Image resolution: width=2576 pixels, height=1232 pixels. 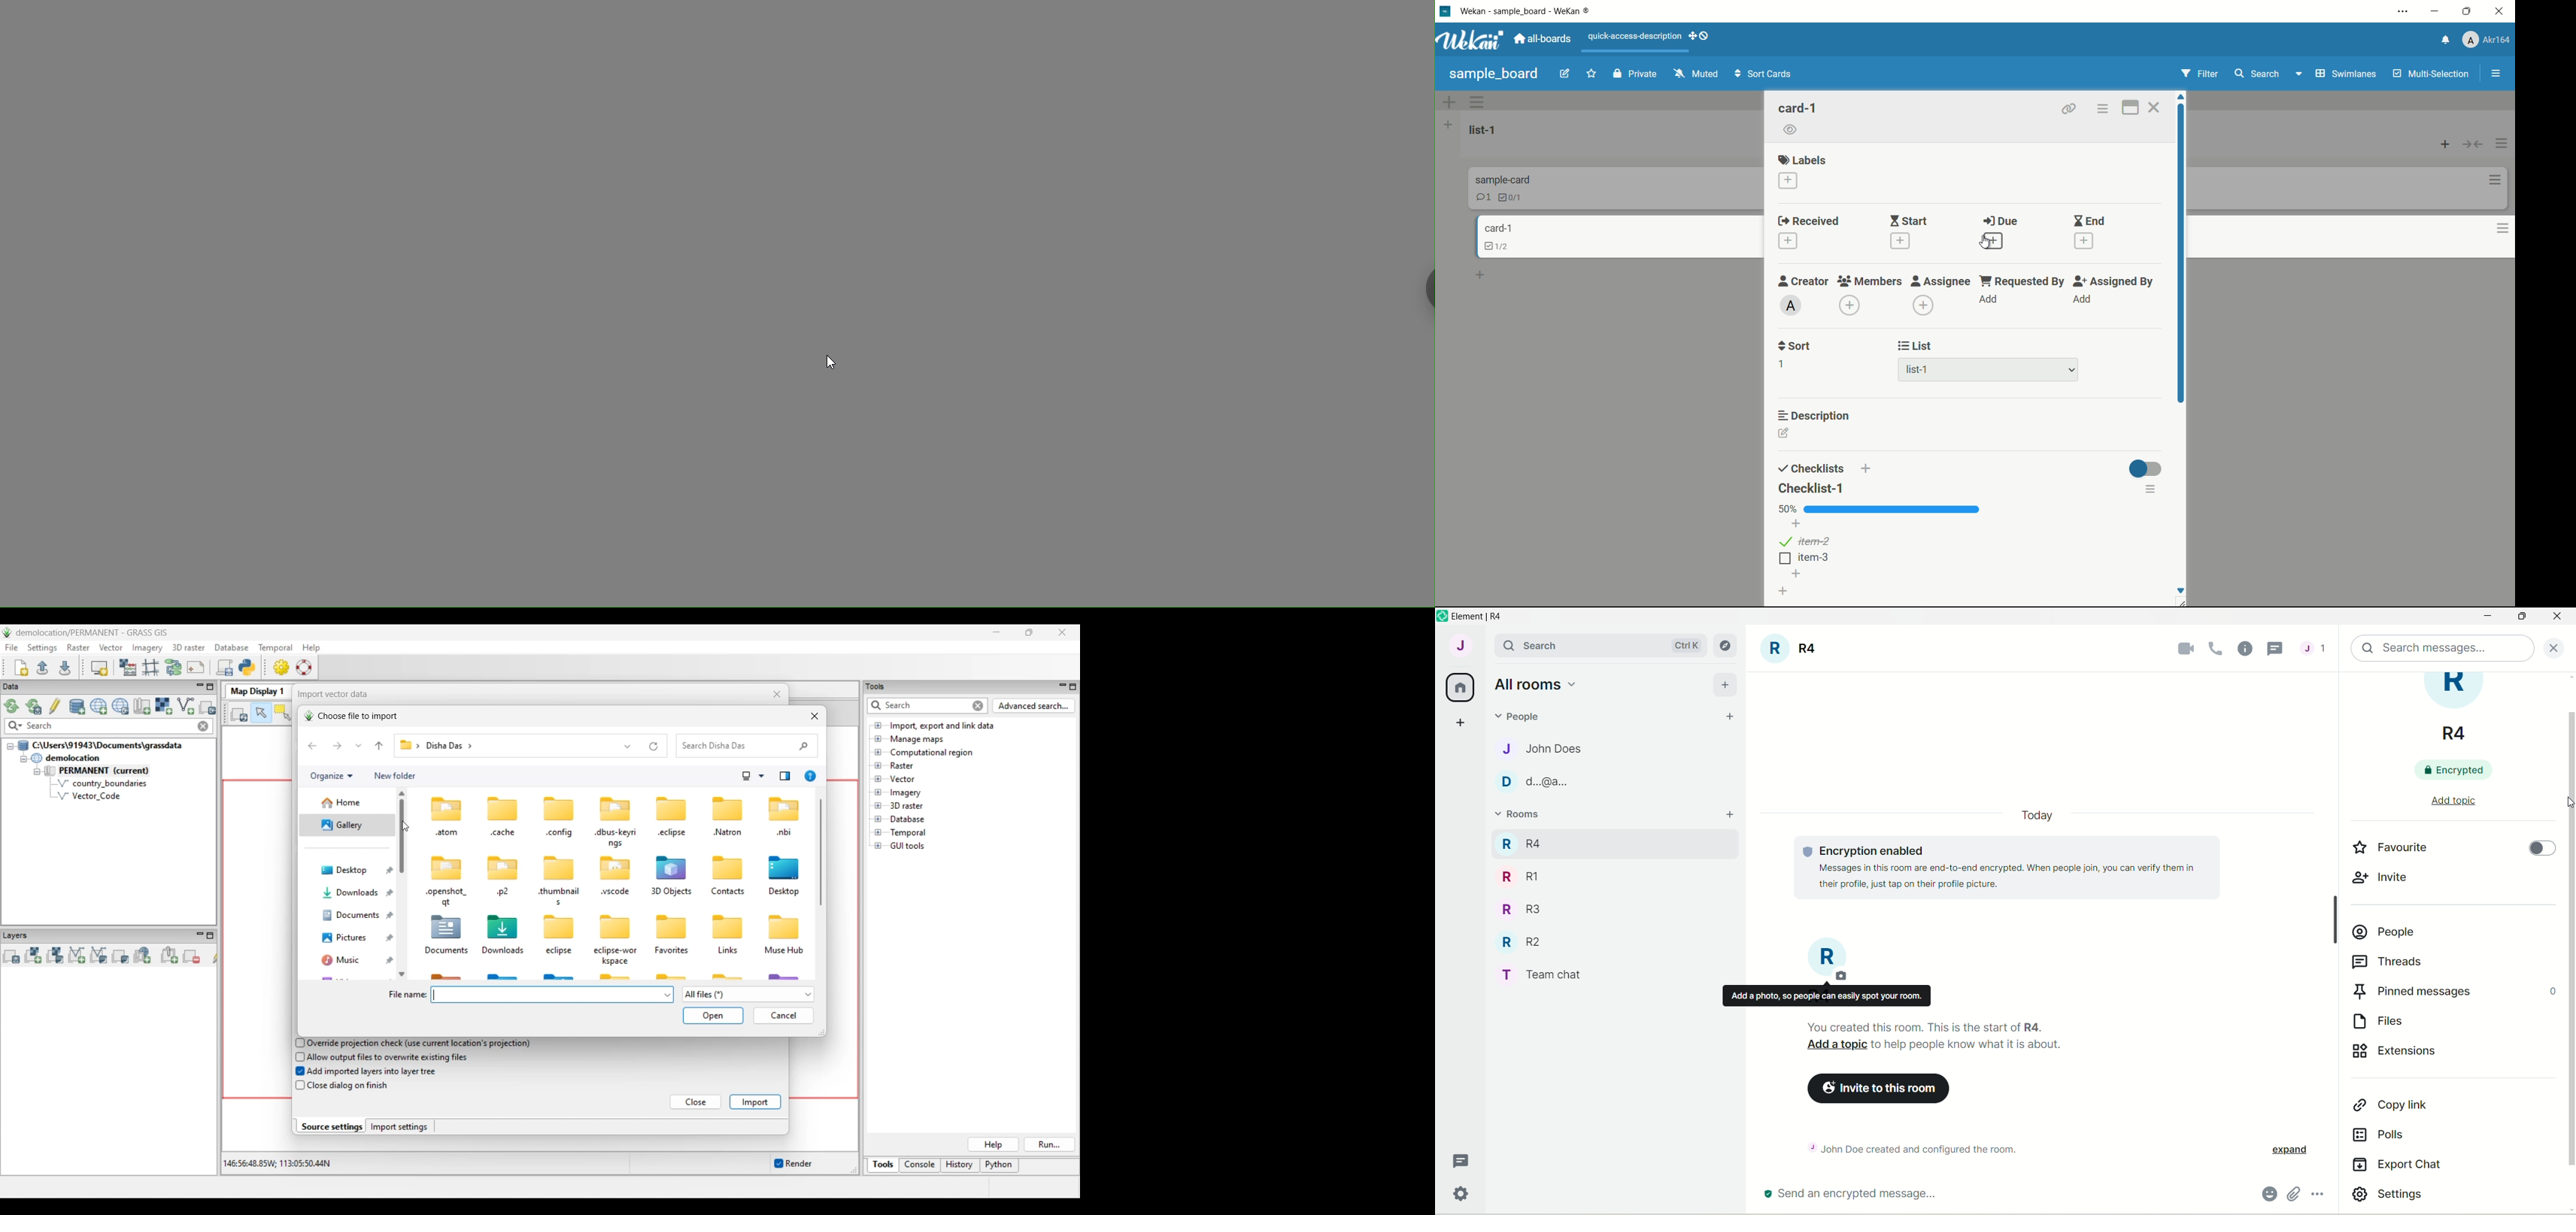 What do you see at coordinates (2017, 867) in the screenshot?
I see `© Encryption enabled
Messages in this room are end-to-end encrypted. When people join, you can verify them in their
profile, just tap on their profile picture.` at bounding box center [2017, 867].